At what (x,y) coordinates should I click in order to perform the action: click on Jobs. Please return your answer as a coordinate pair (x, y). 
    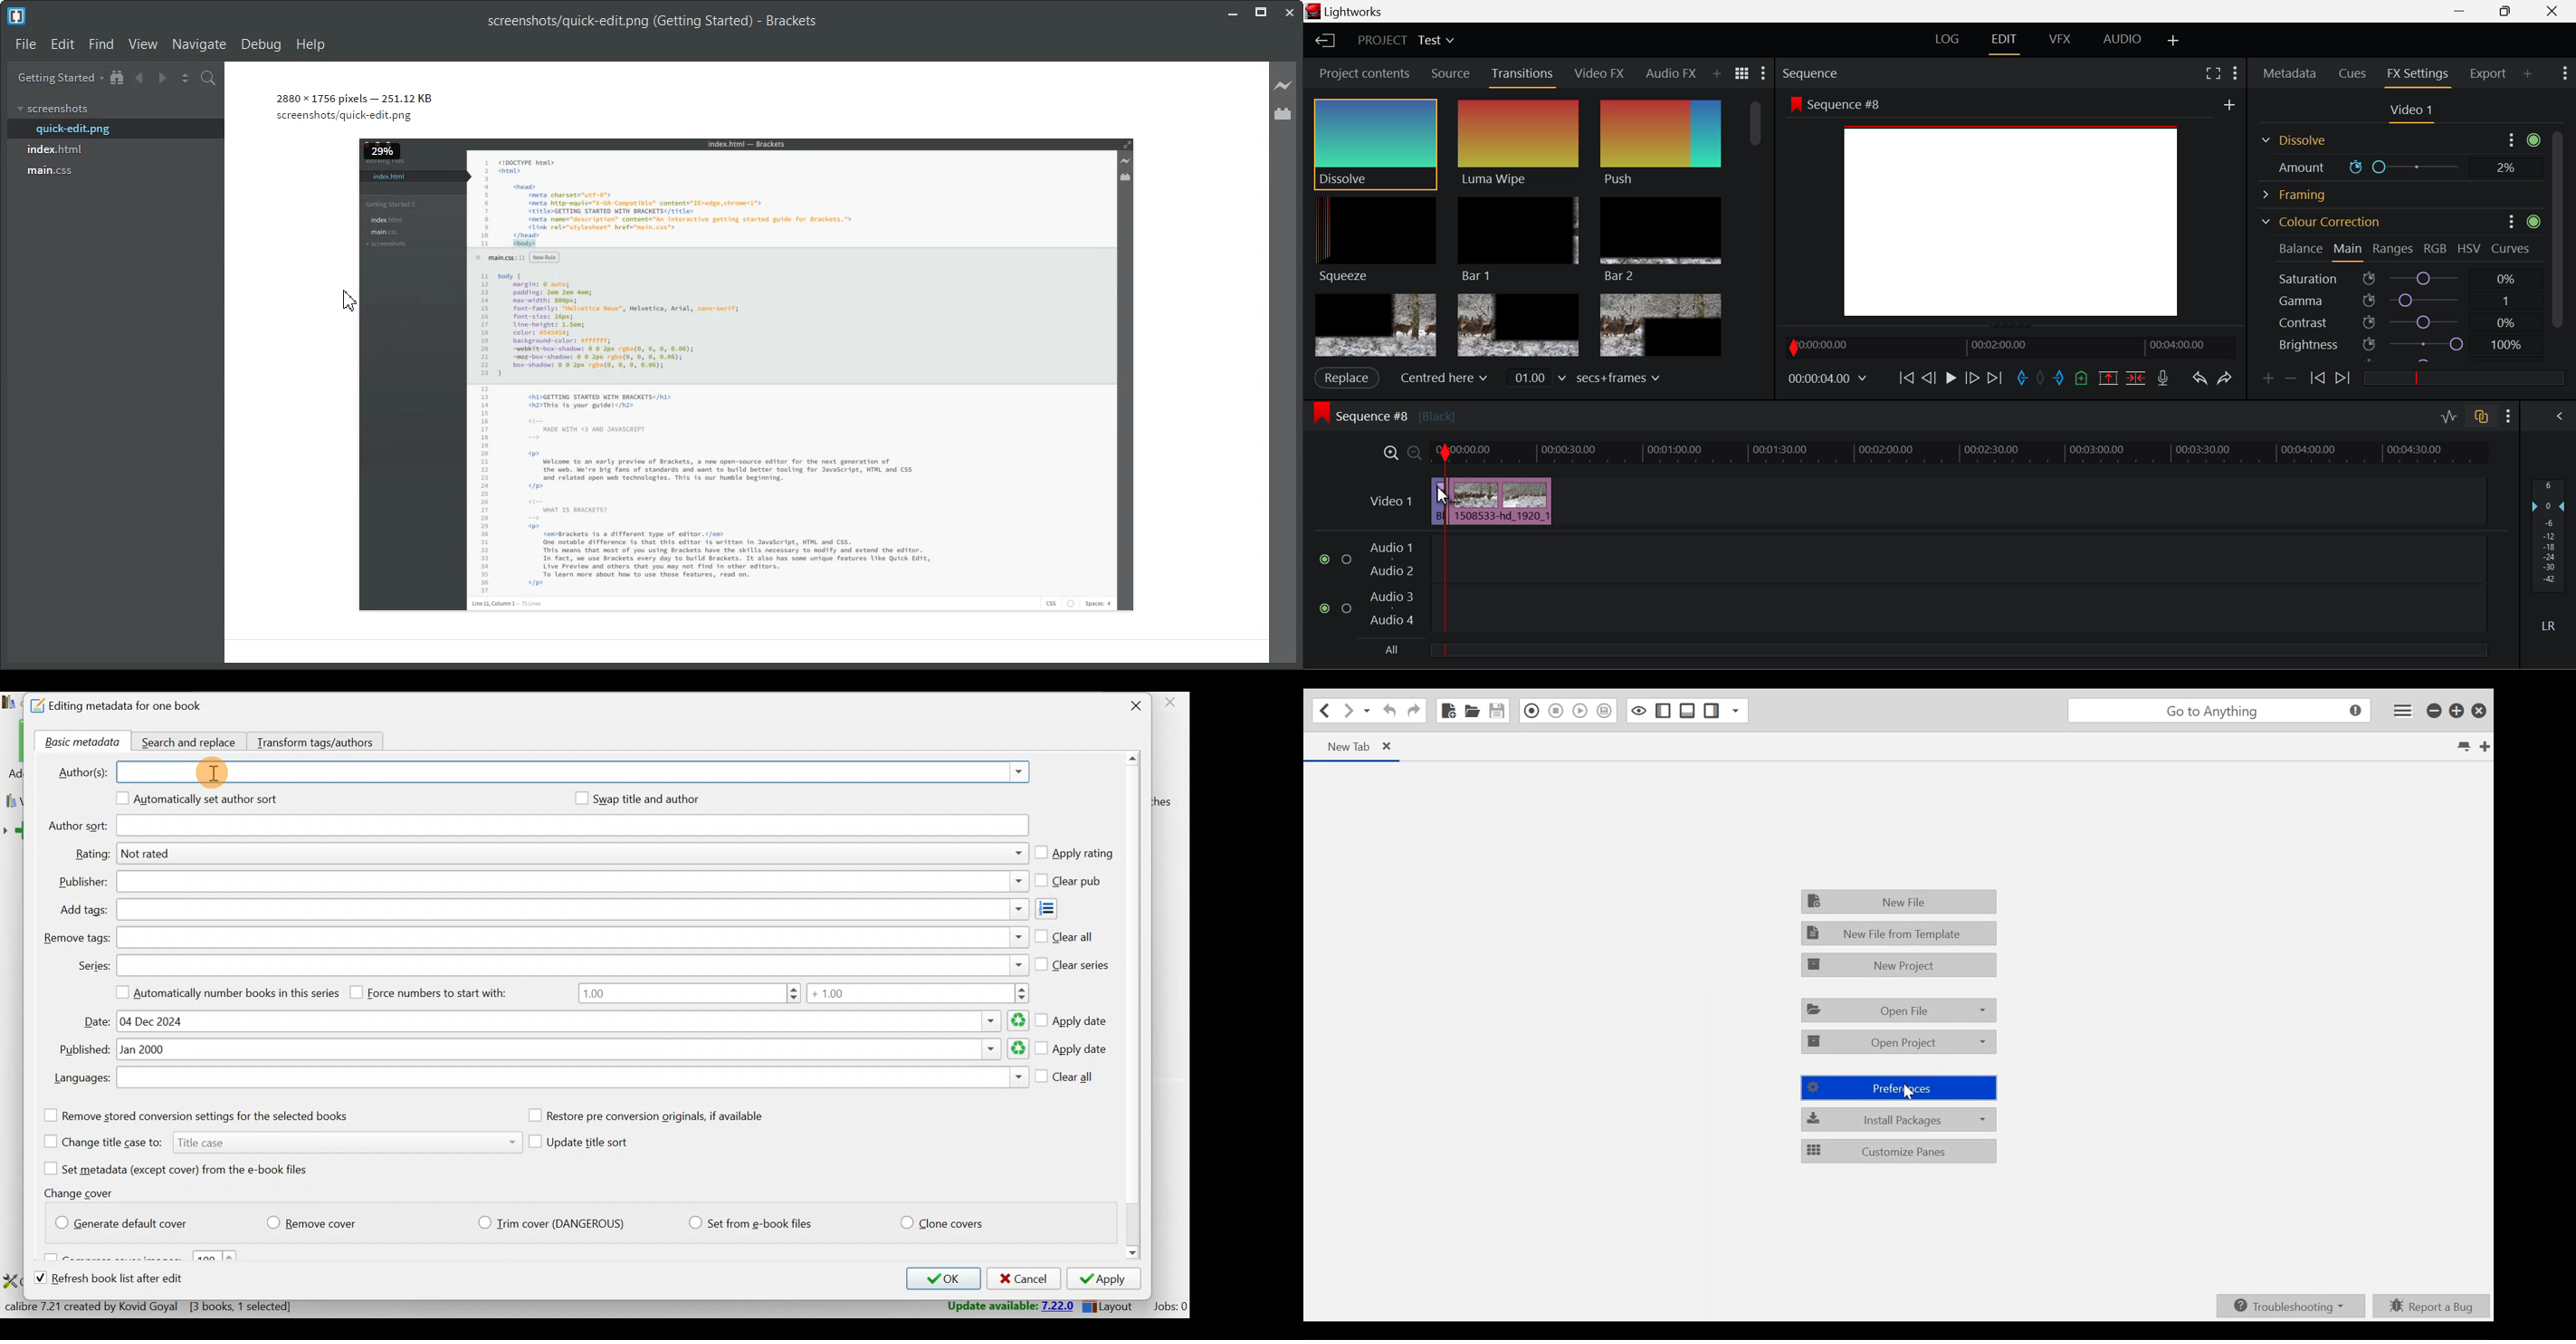
    Looking at the image, I should click on (1170, 1306).